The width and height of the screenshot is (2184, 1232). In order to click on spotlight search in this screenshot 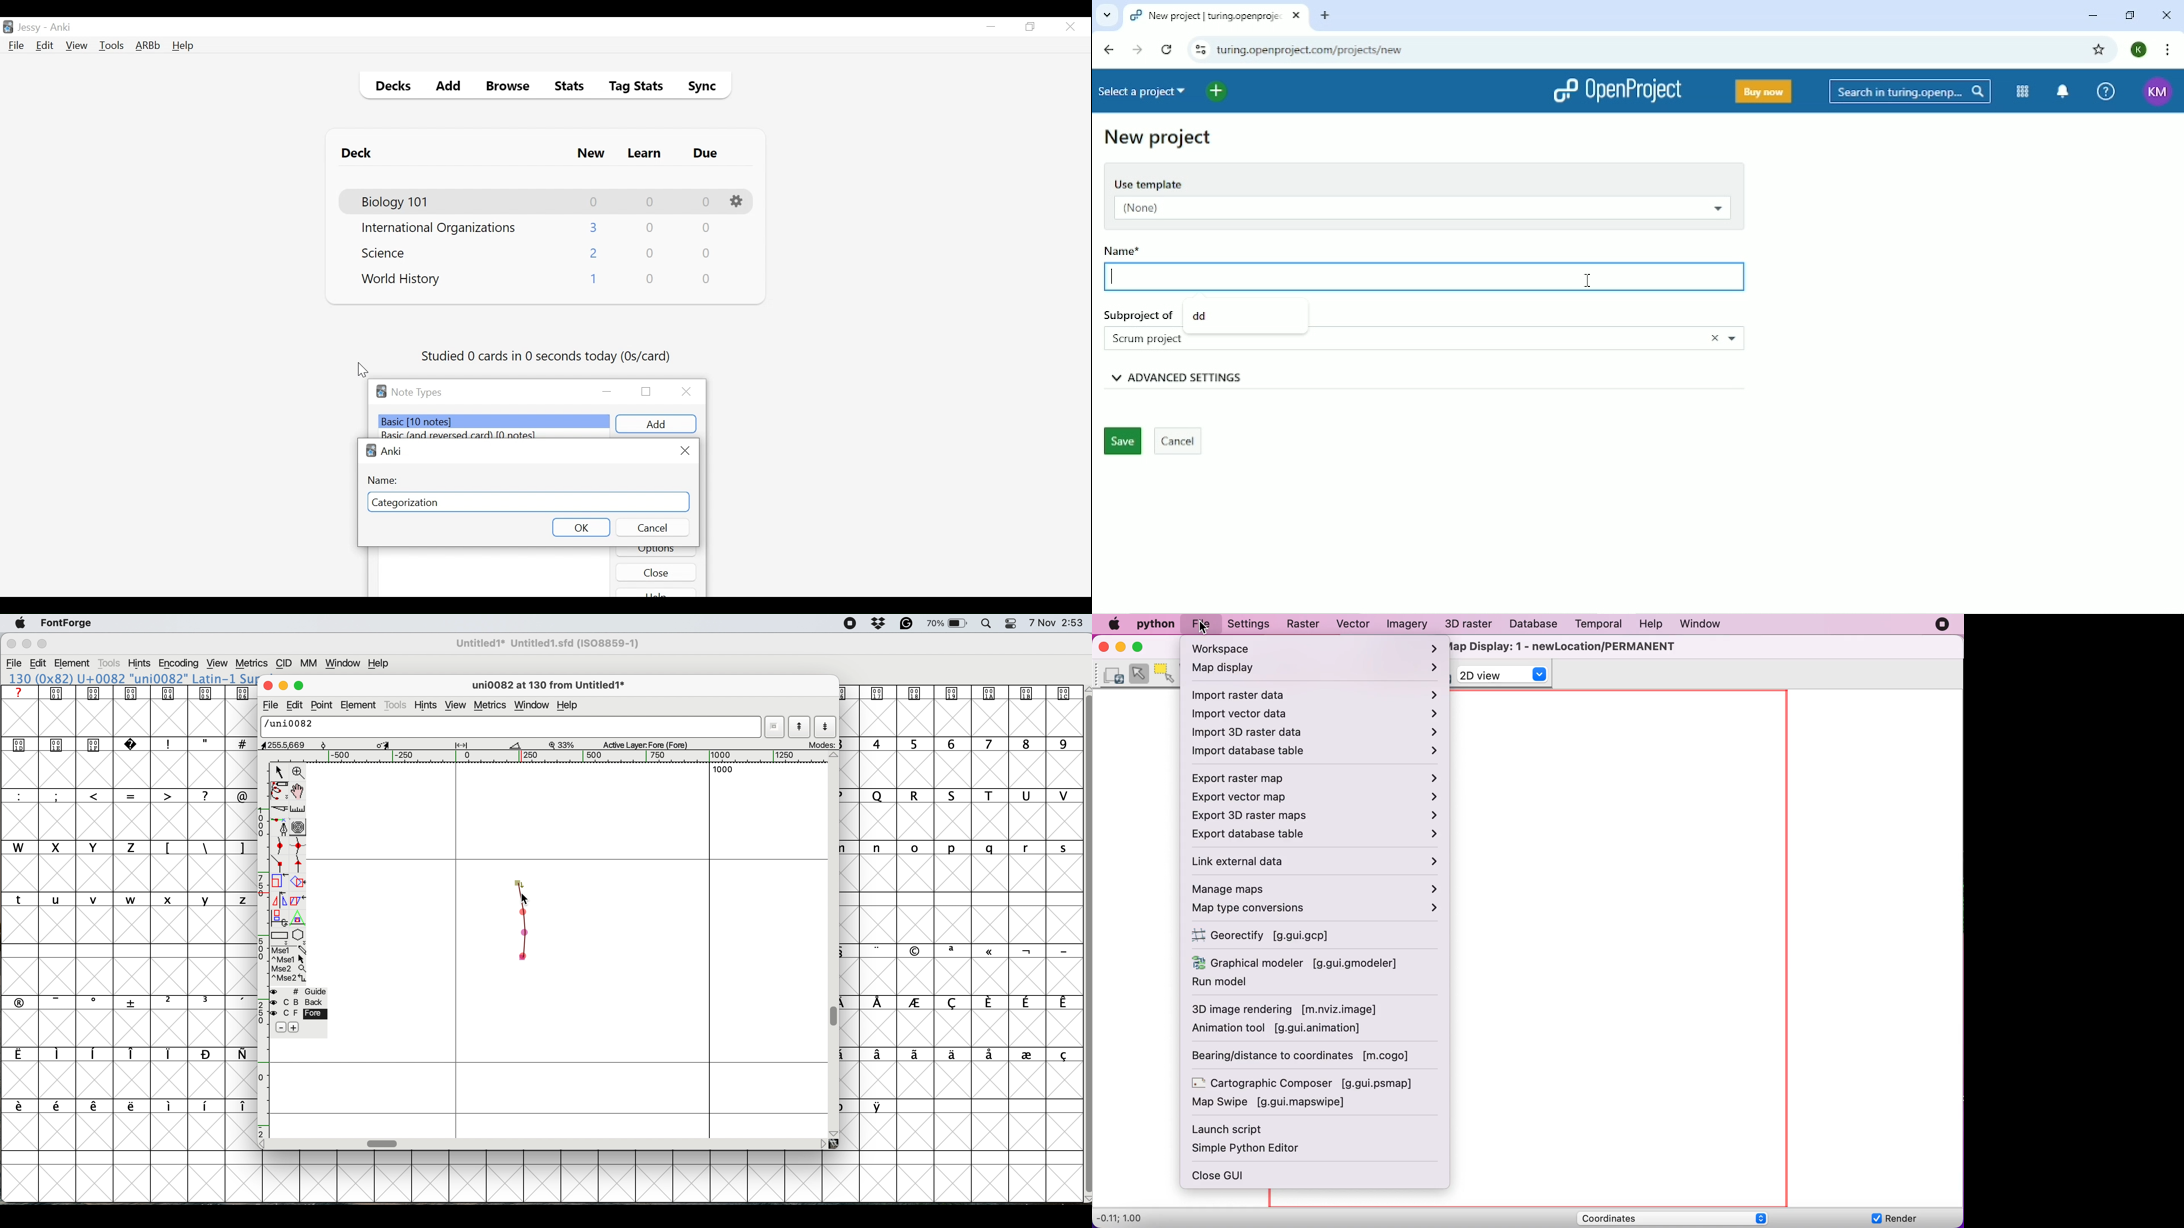, I will do `click(987, 624)`.